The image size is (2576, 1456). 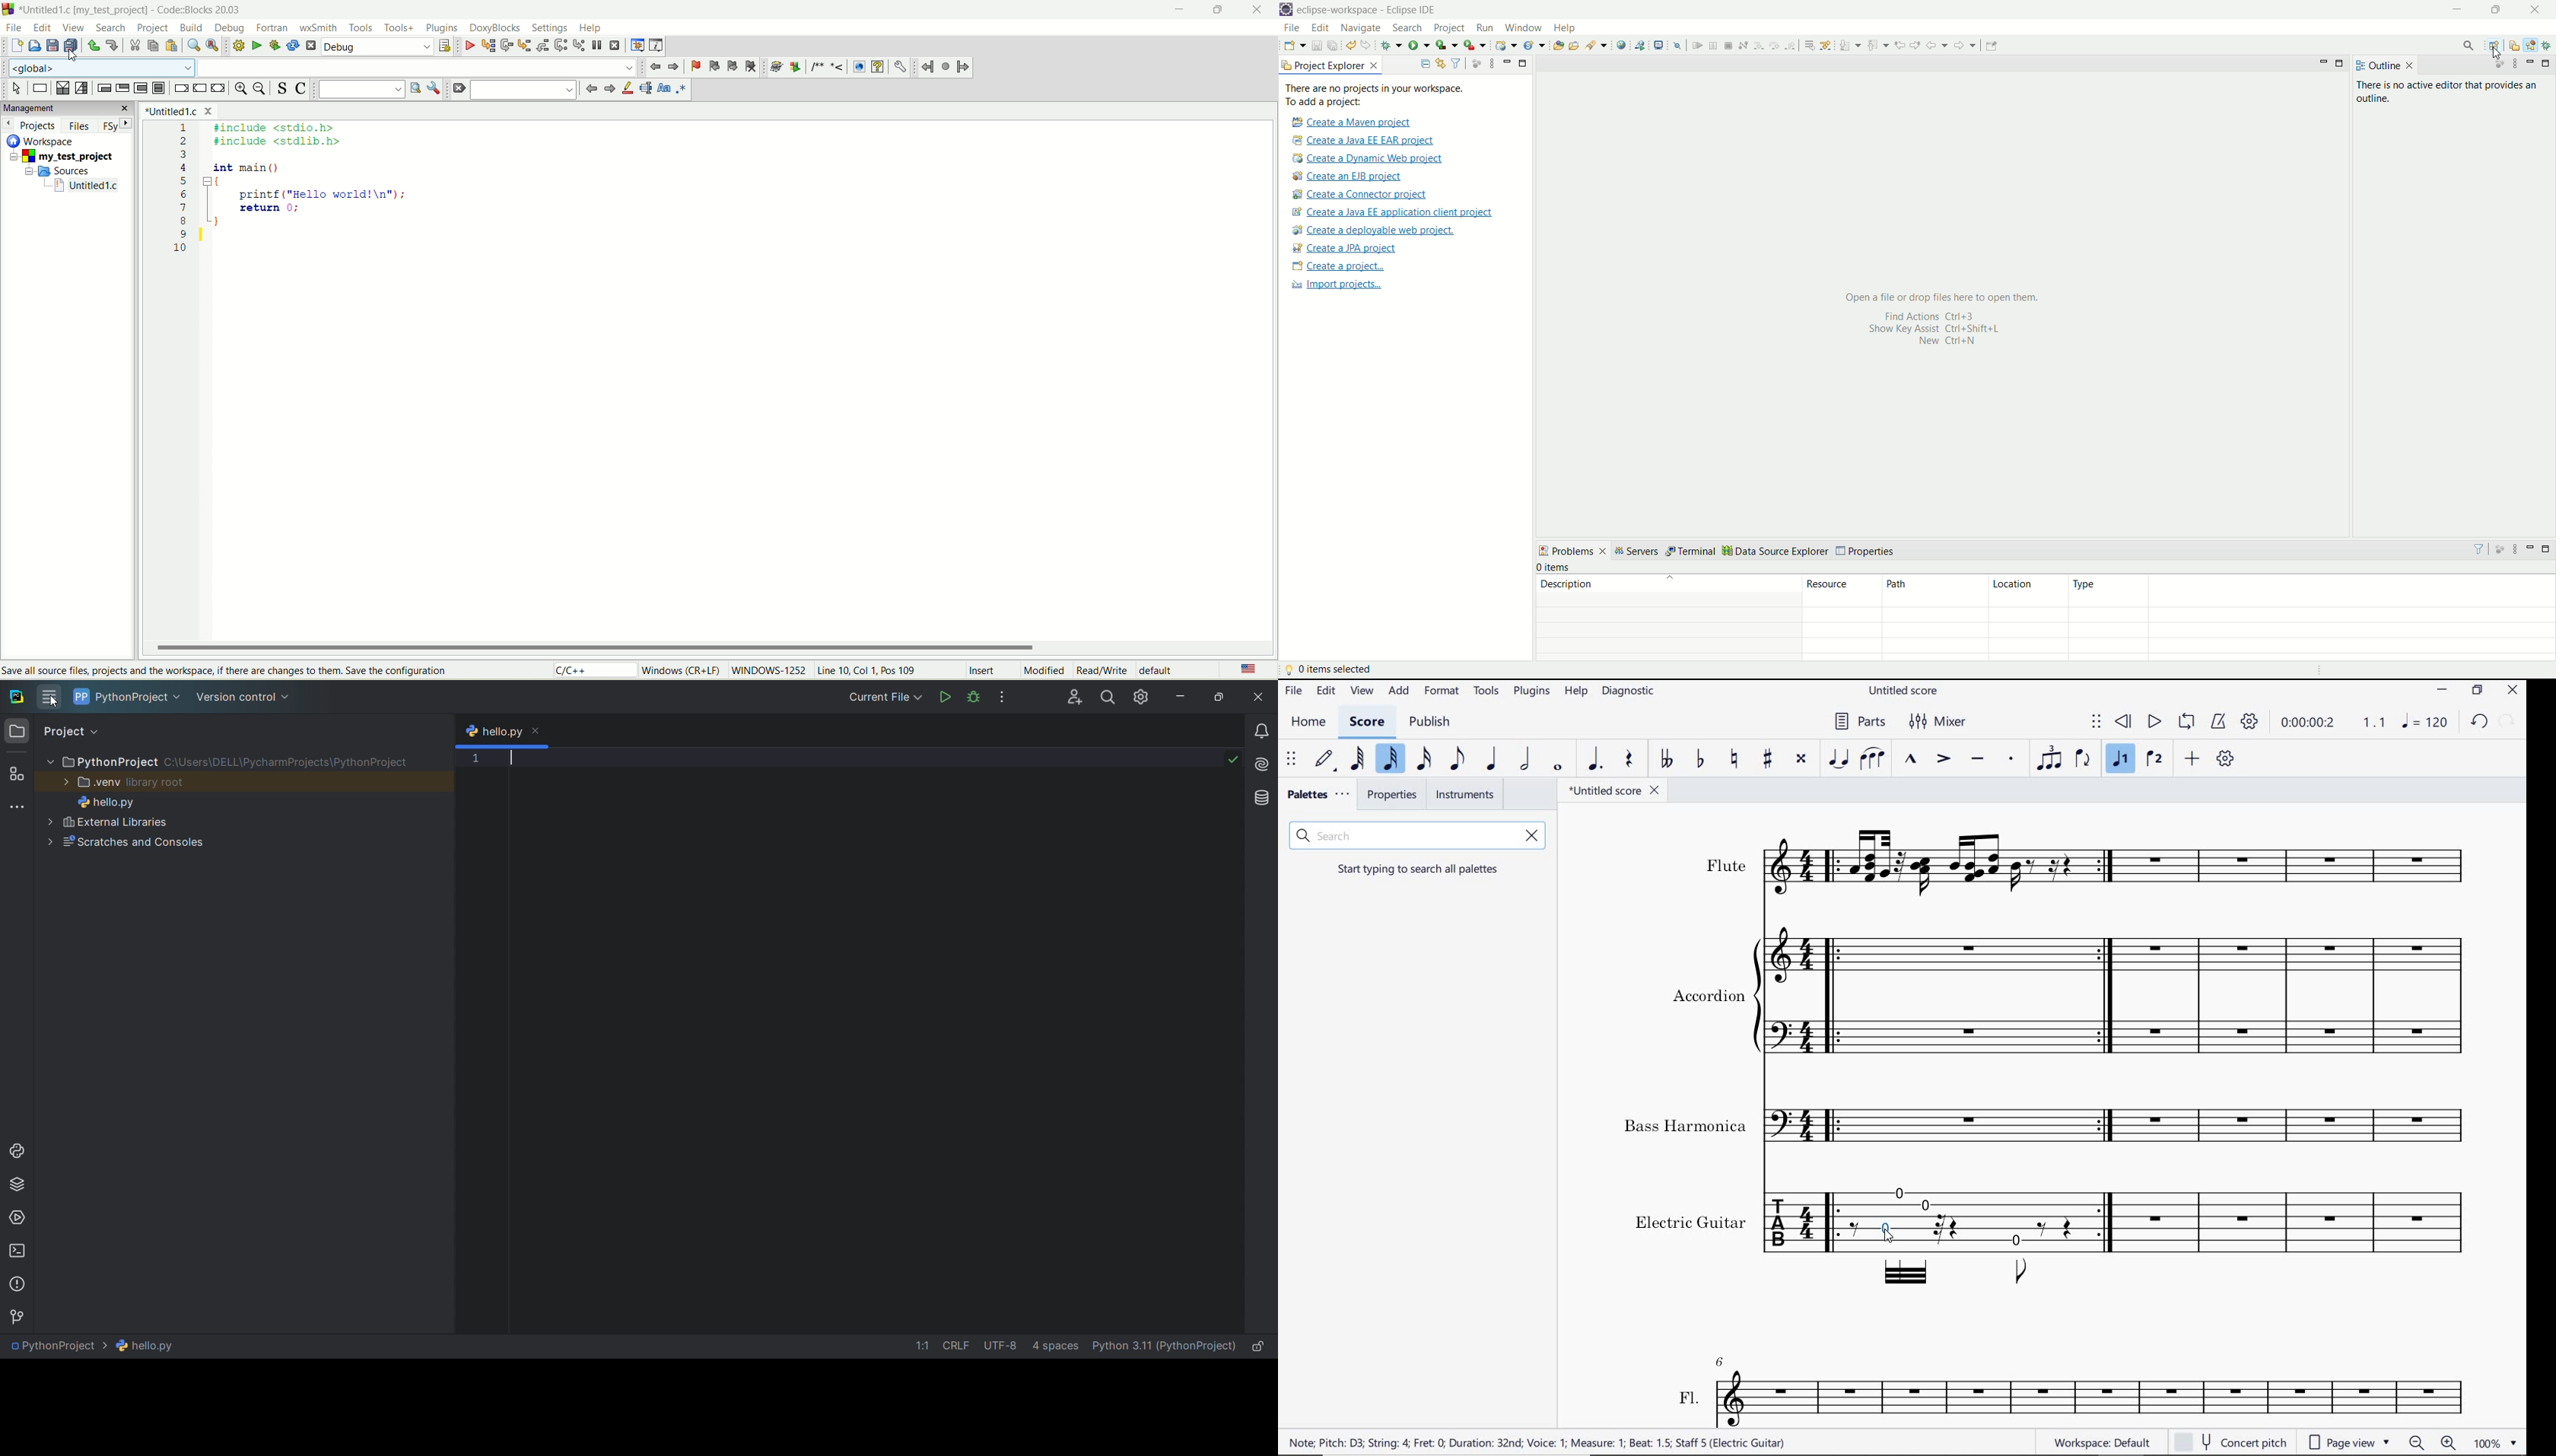 What do you see at coordinates (1040, 670) in the screenshot?
I see `modified` at bounding box center [1040, 670].